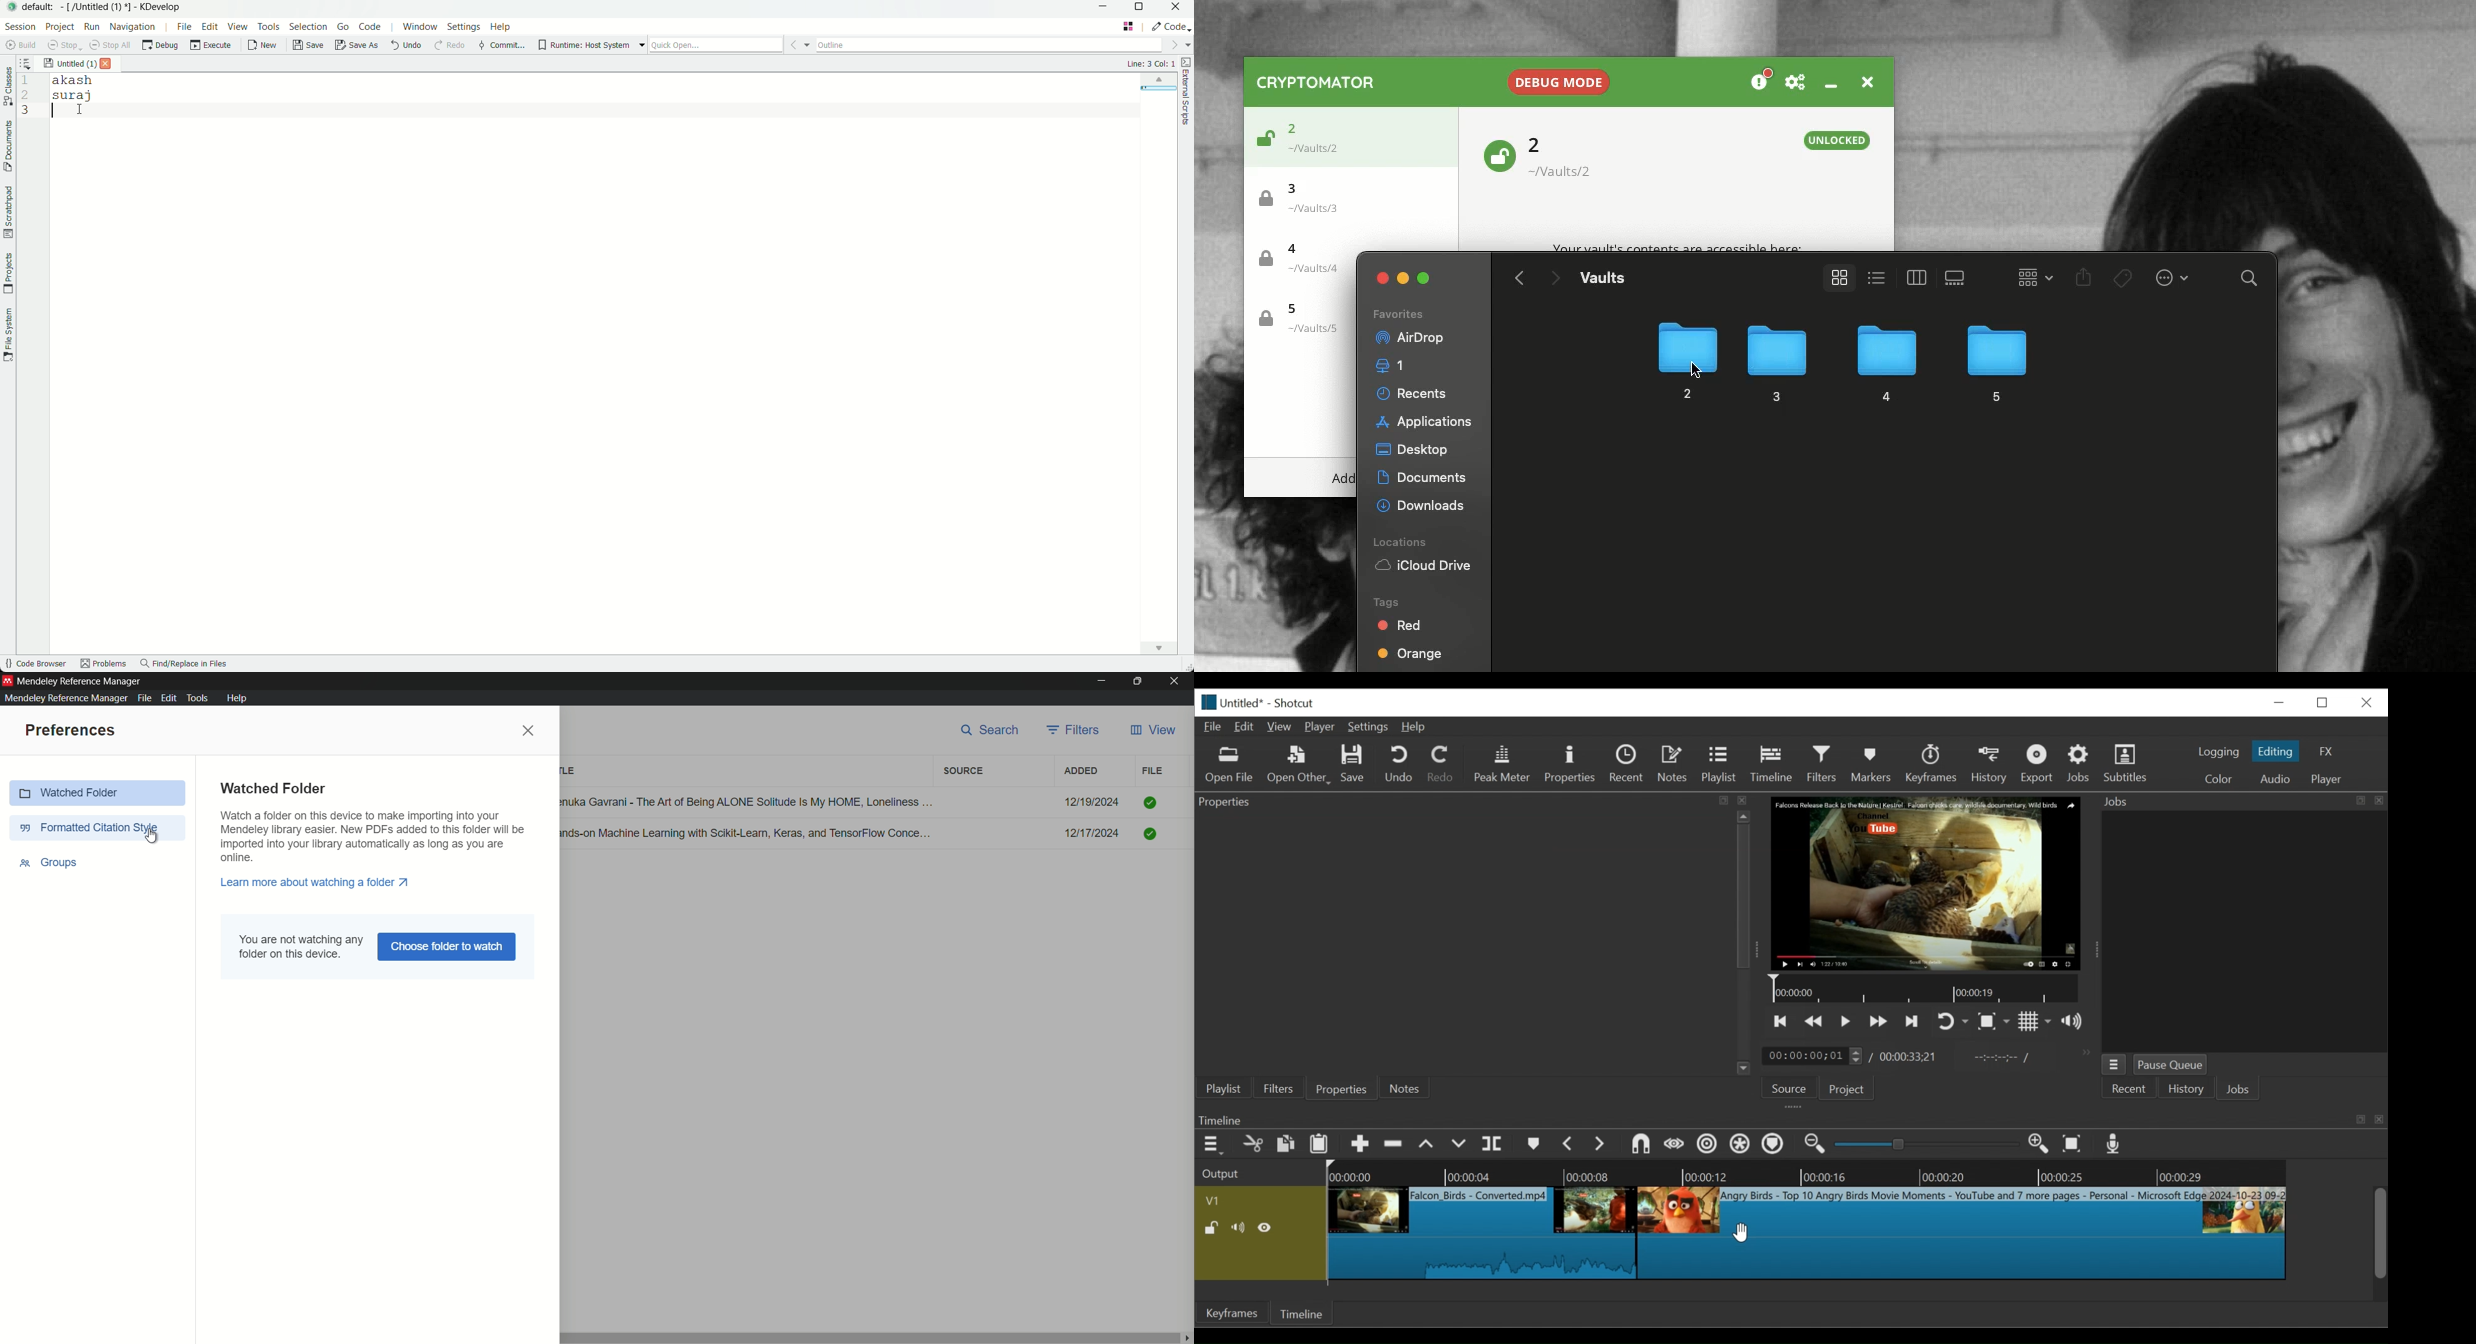 The width and height of the screenshot is (2492, 1344). I want to click on Timeline, so click(1772, 764).